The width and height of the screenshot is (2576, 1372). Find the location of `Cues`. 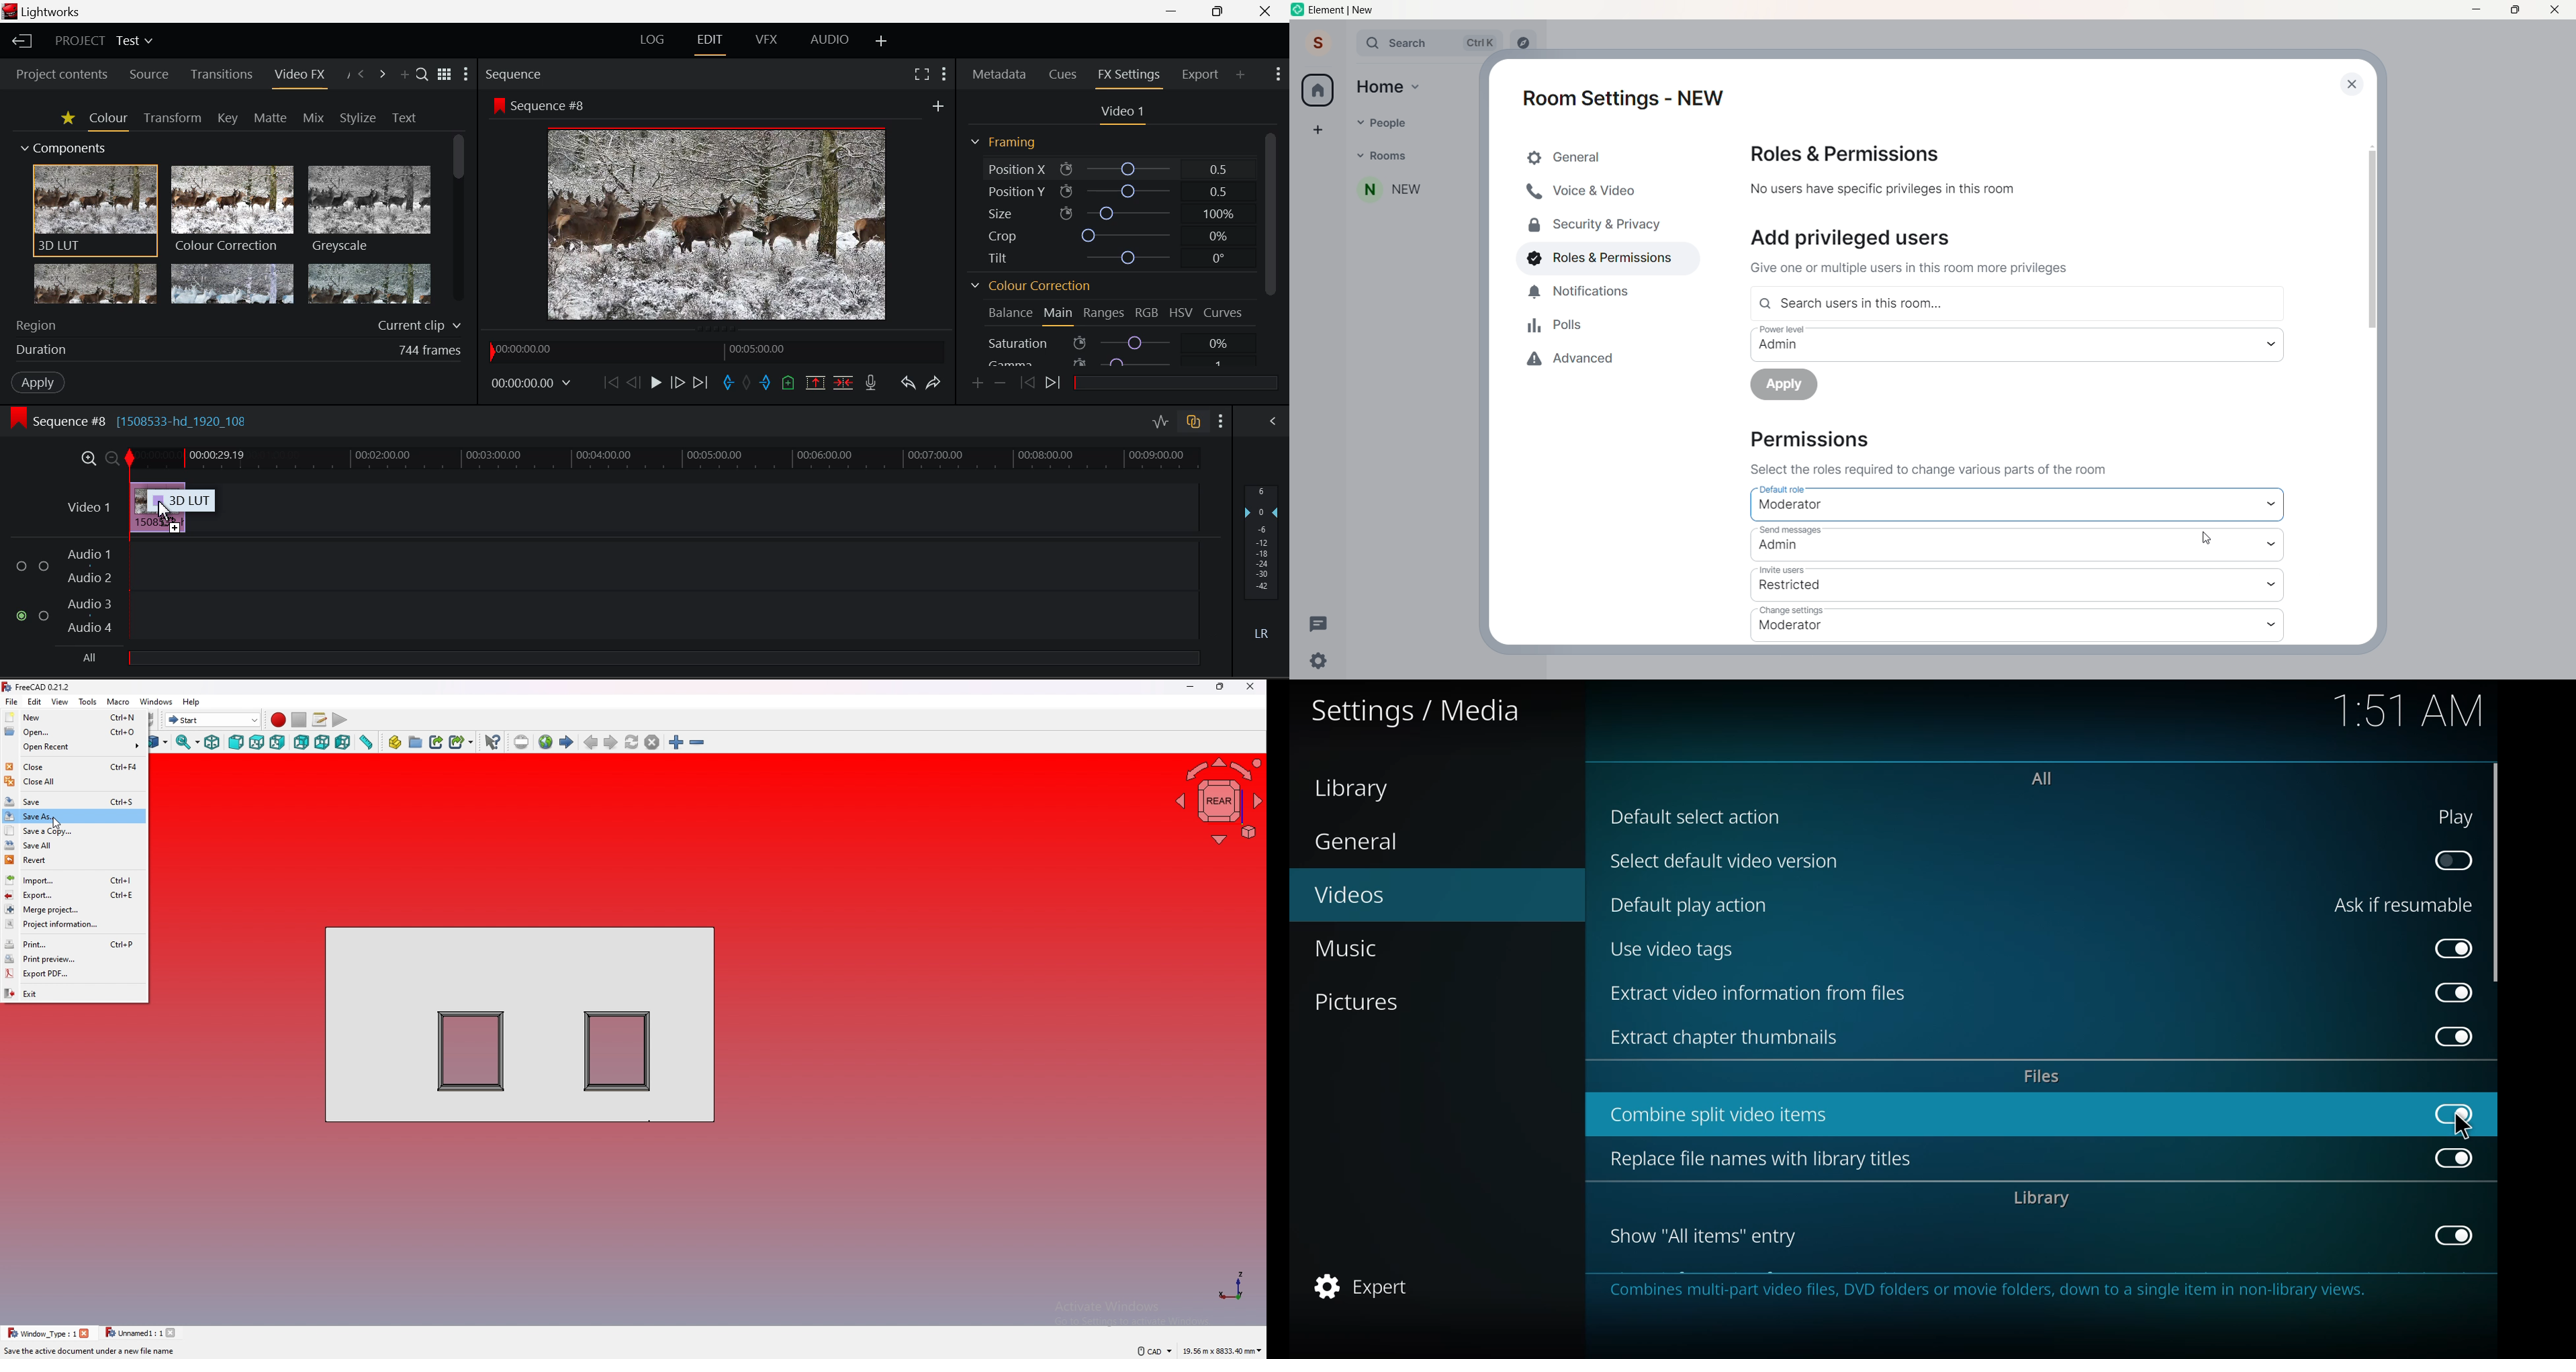

Cues is located at coordinates (1062, 75).